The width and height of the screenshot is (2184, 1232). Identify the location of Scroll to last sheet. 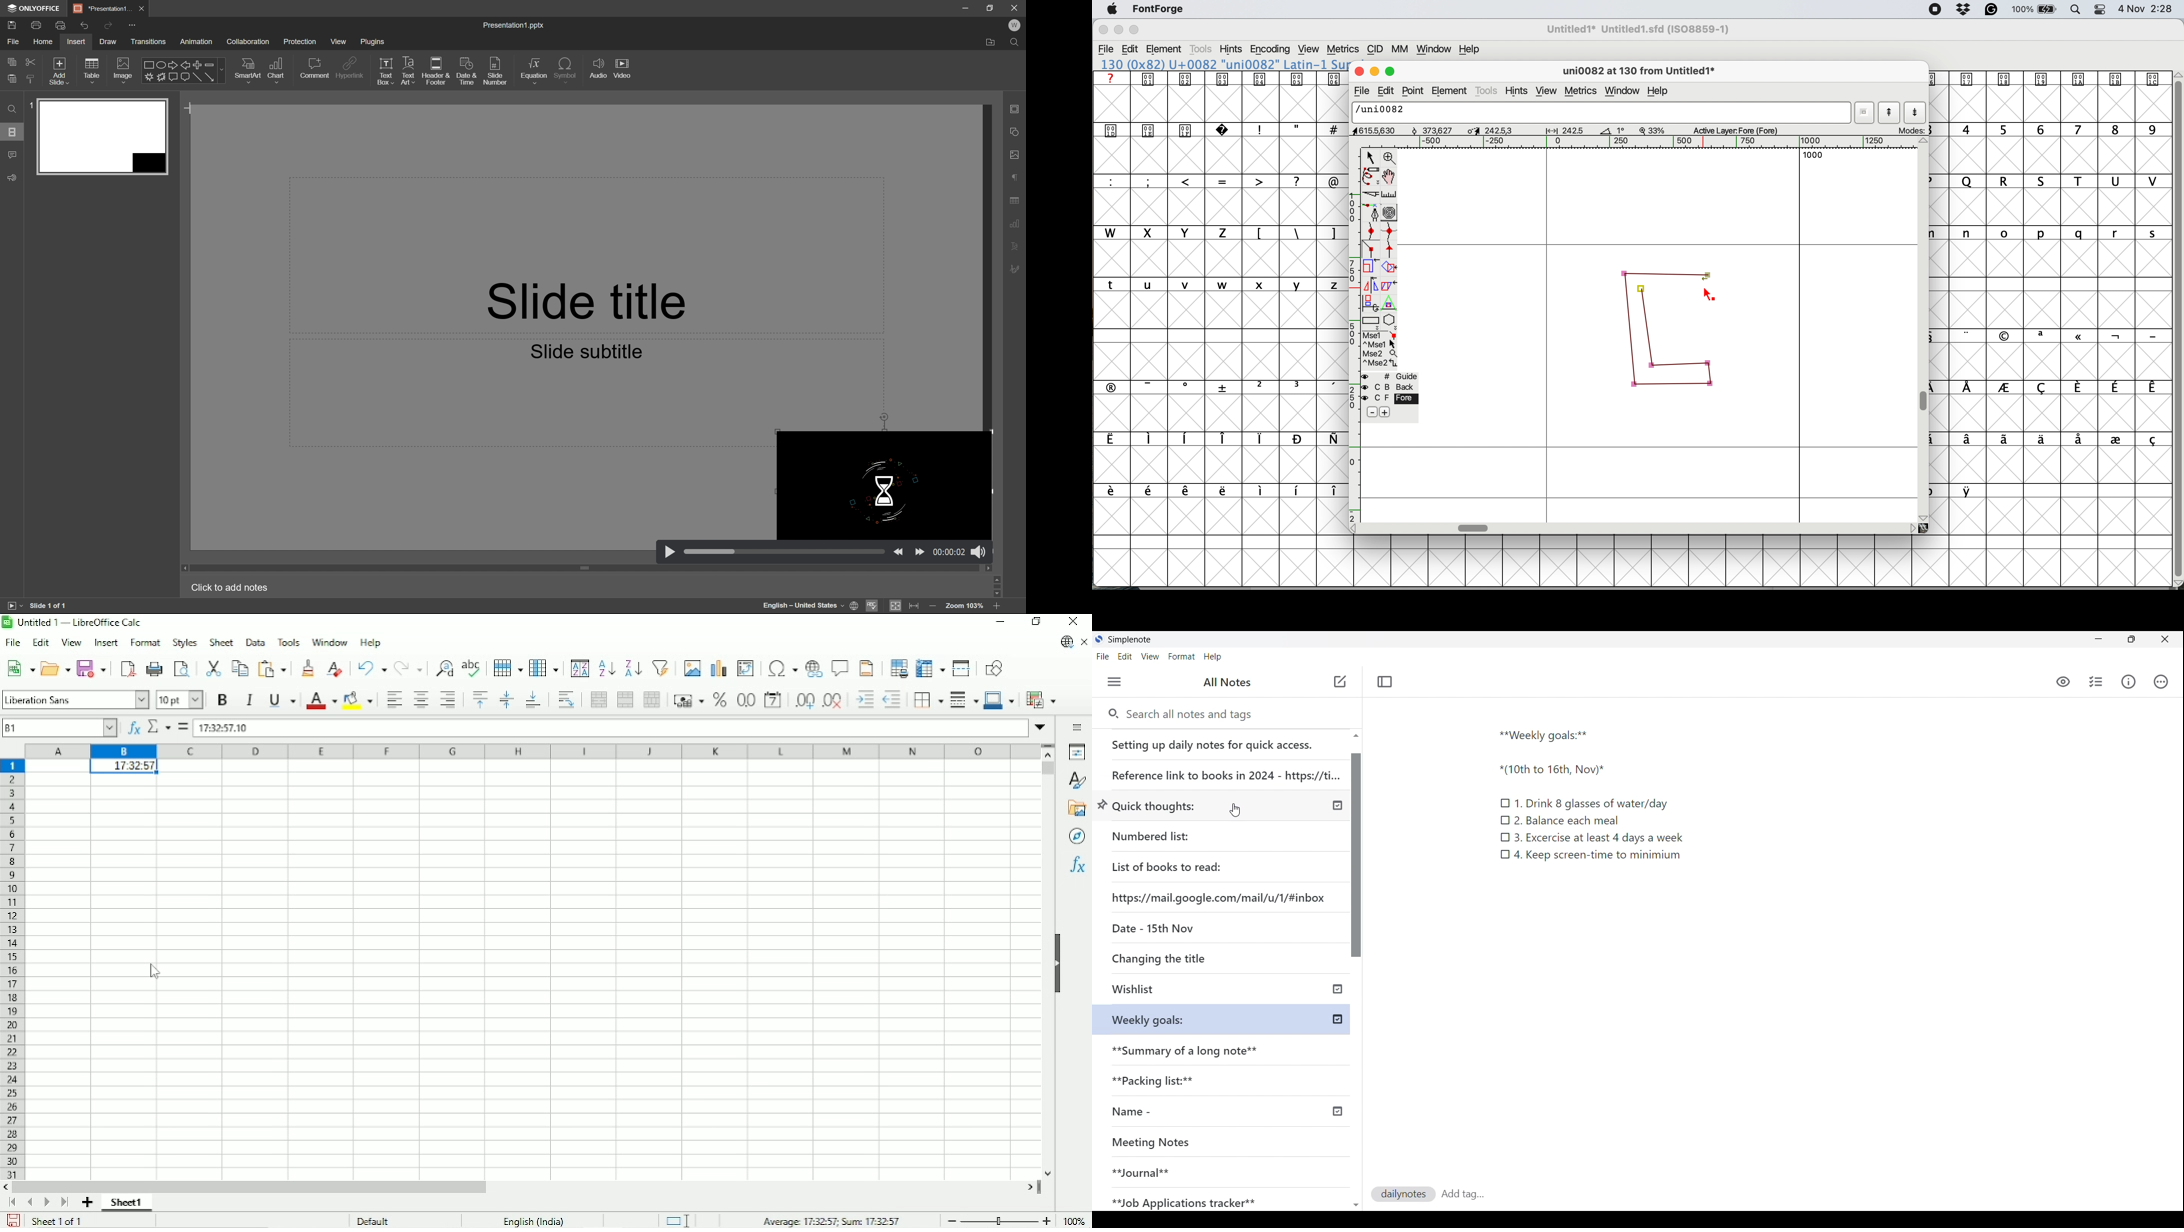
(65, 1203).